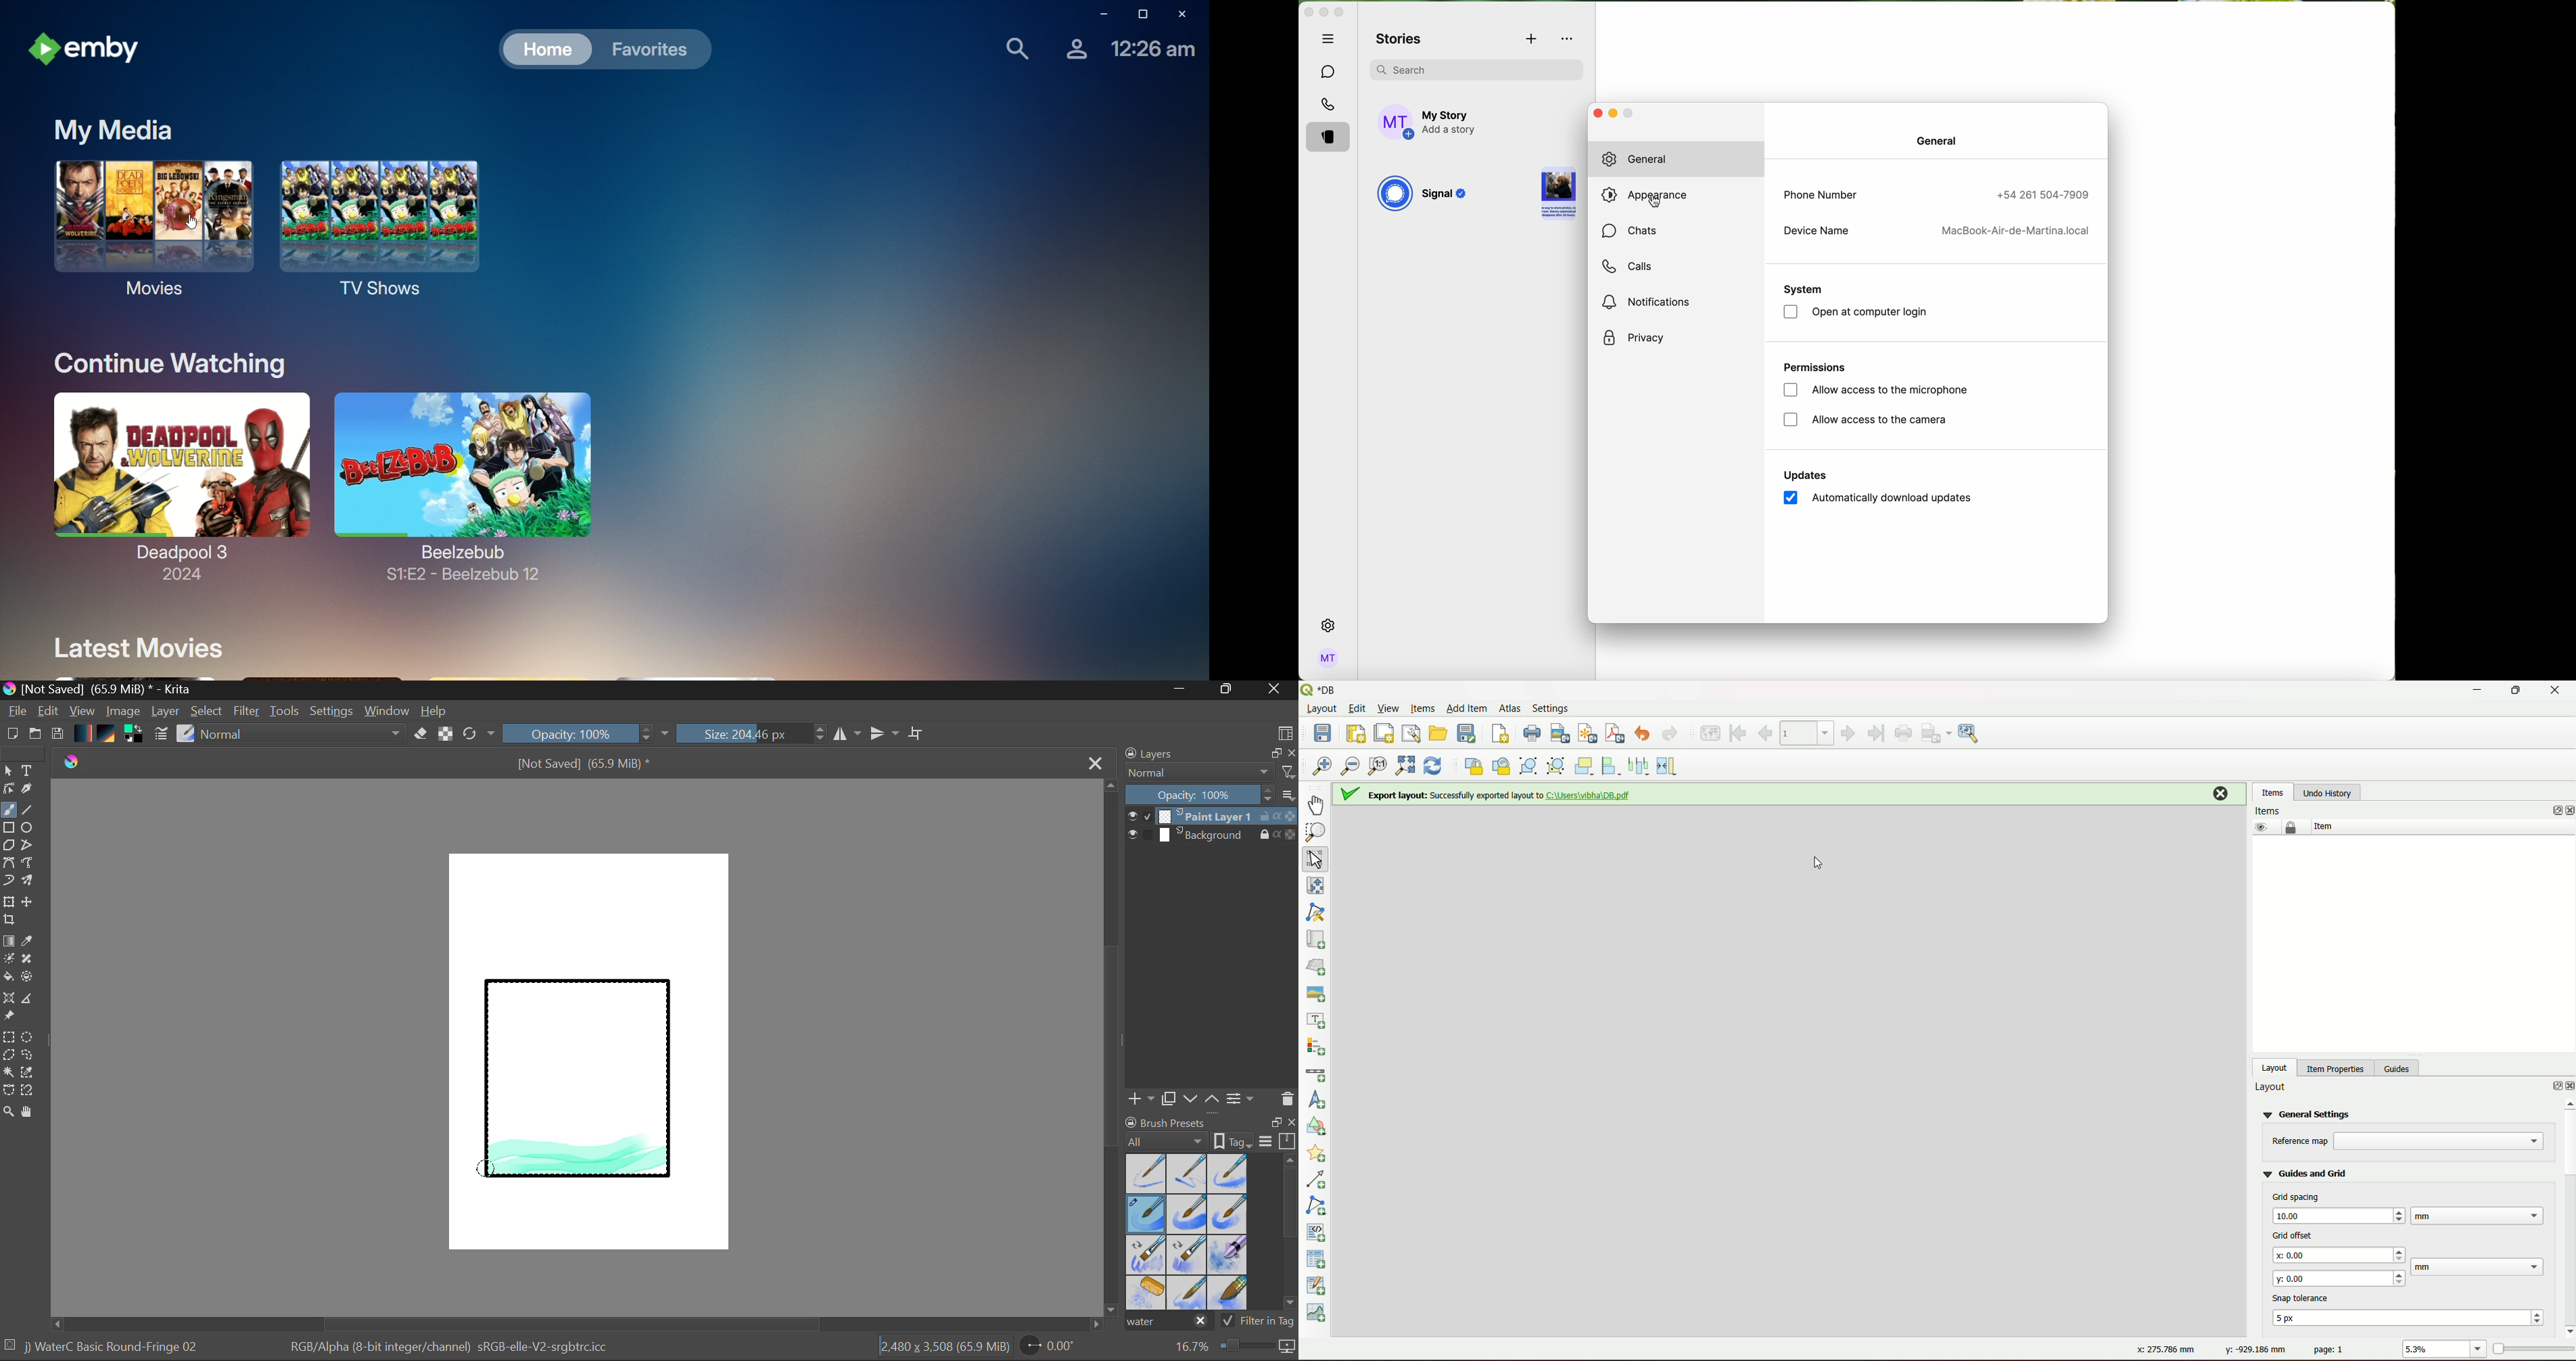 The image size is (2576, 1372). Describe the element at coordinates (1560, 734) in the screenshot. I see `export as image` at that location.